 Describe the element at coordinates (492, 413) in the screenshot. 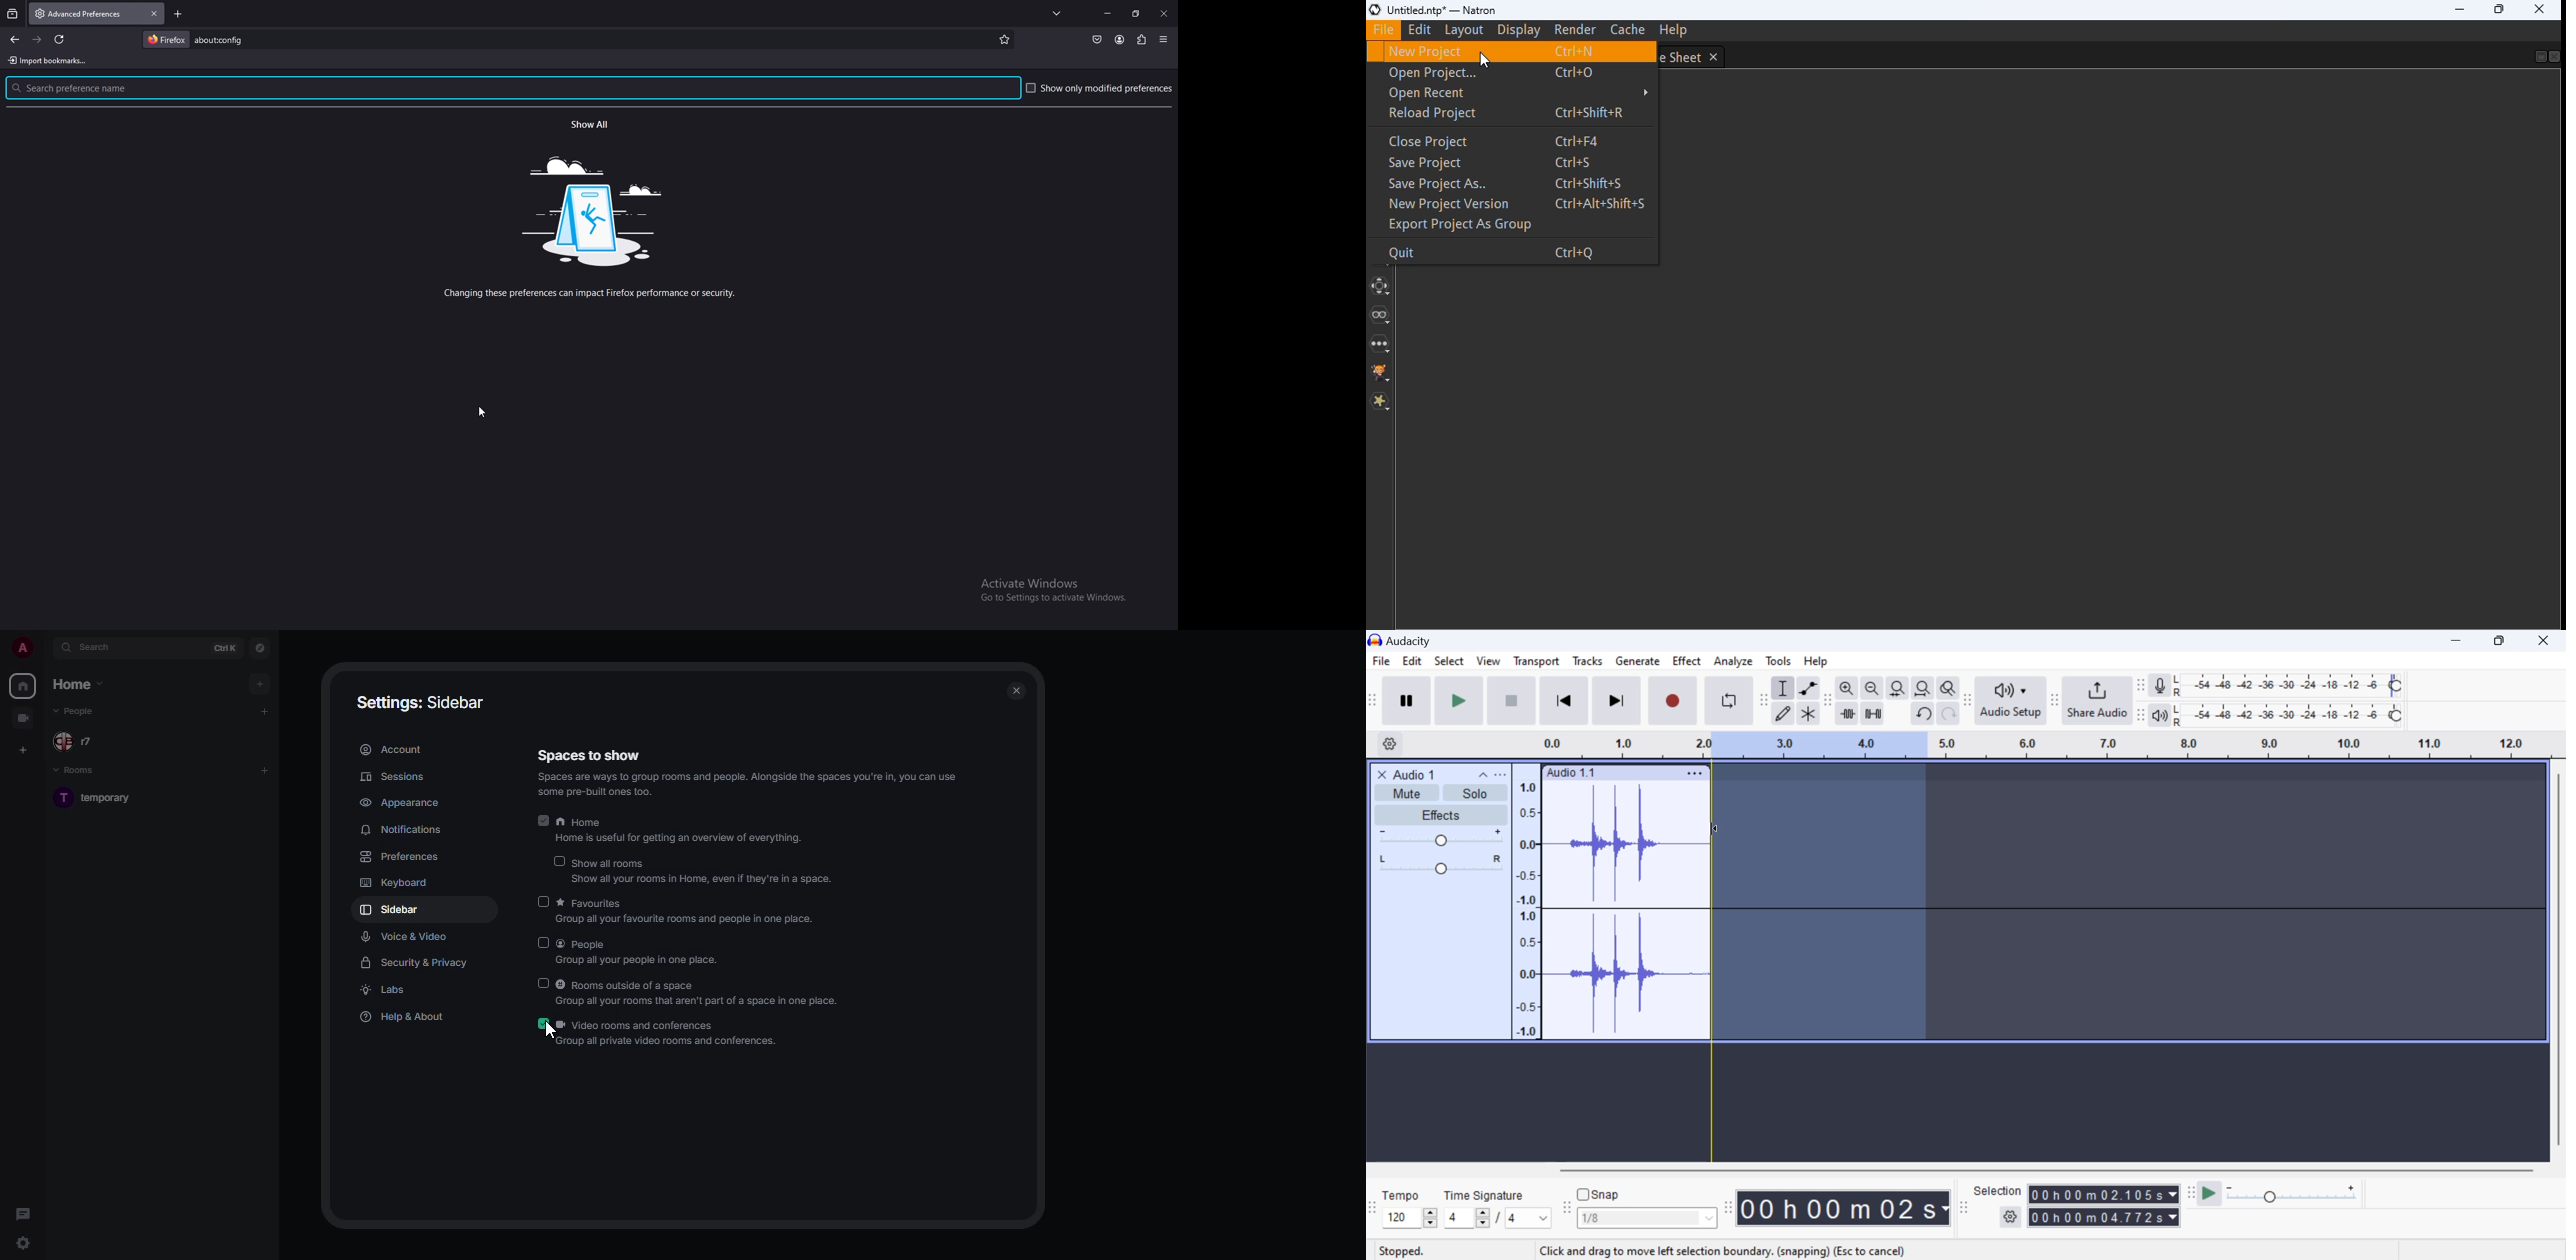

I see `cursor` at that location.